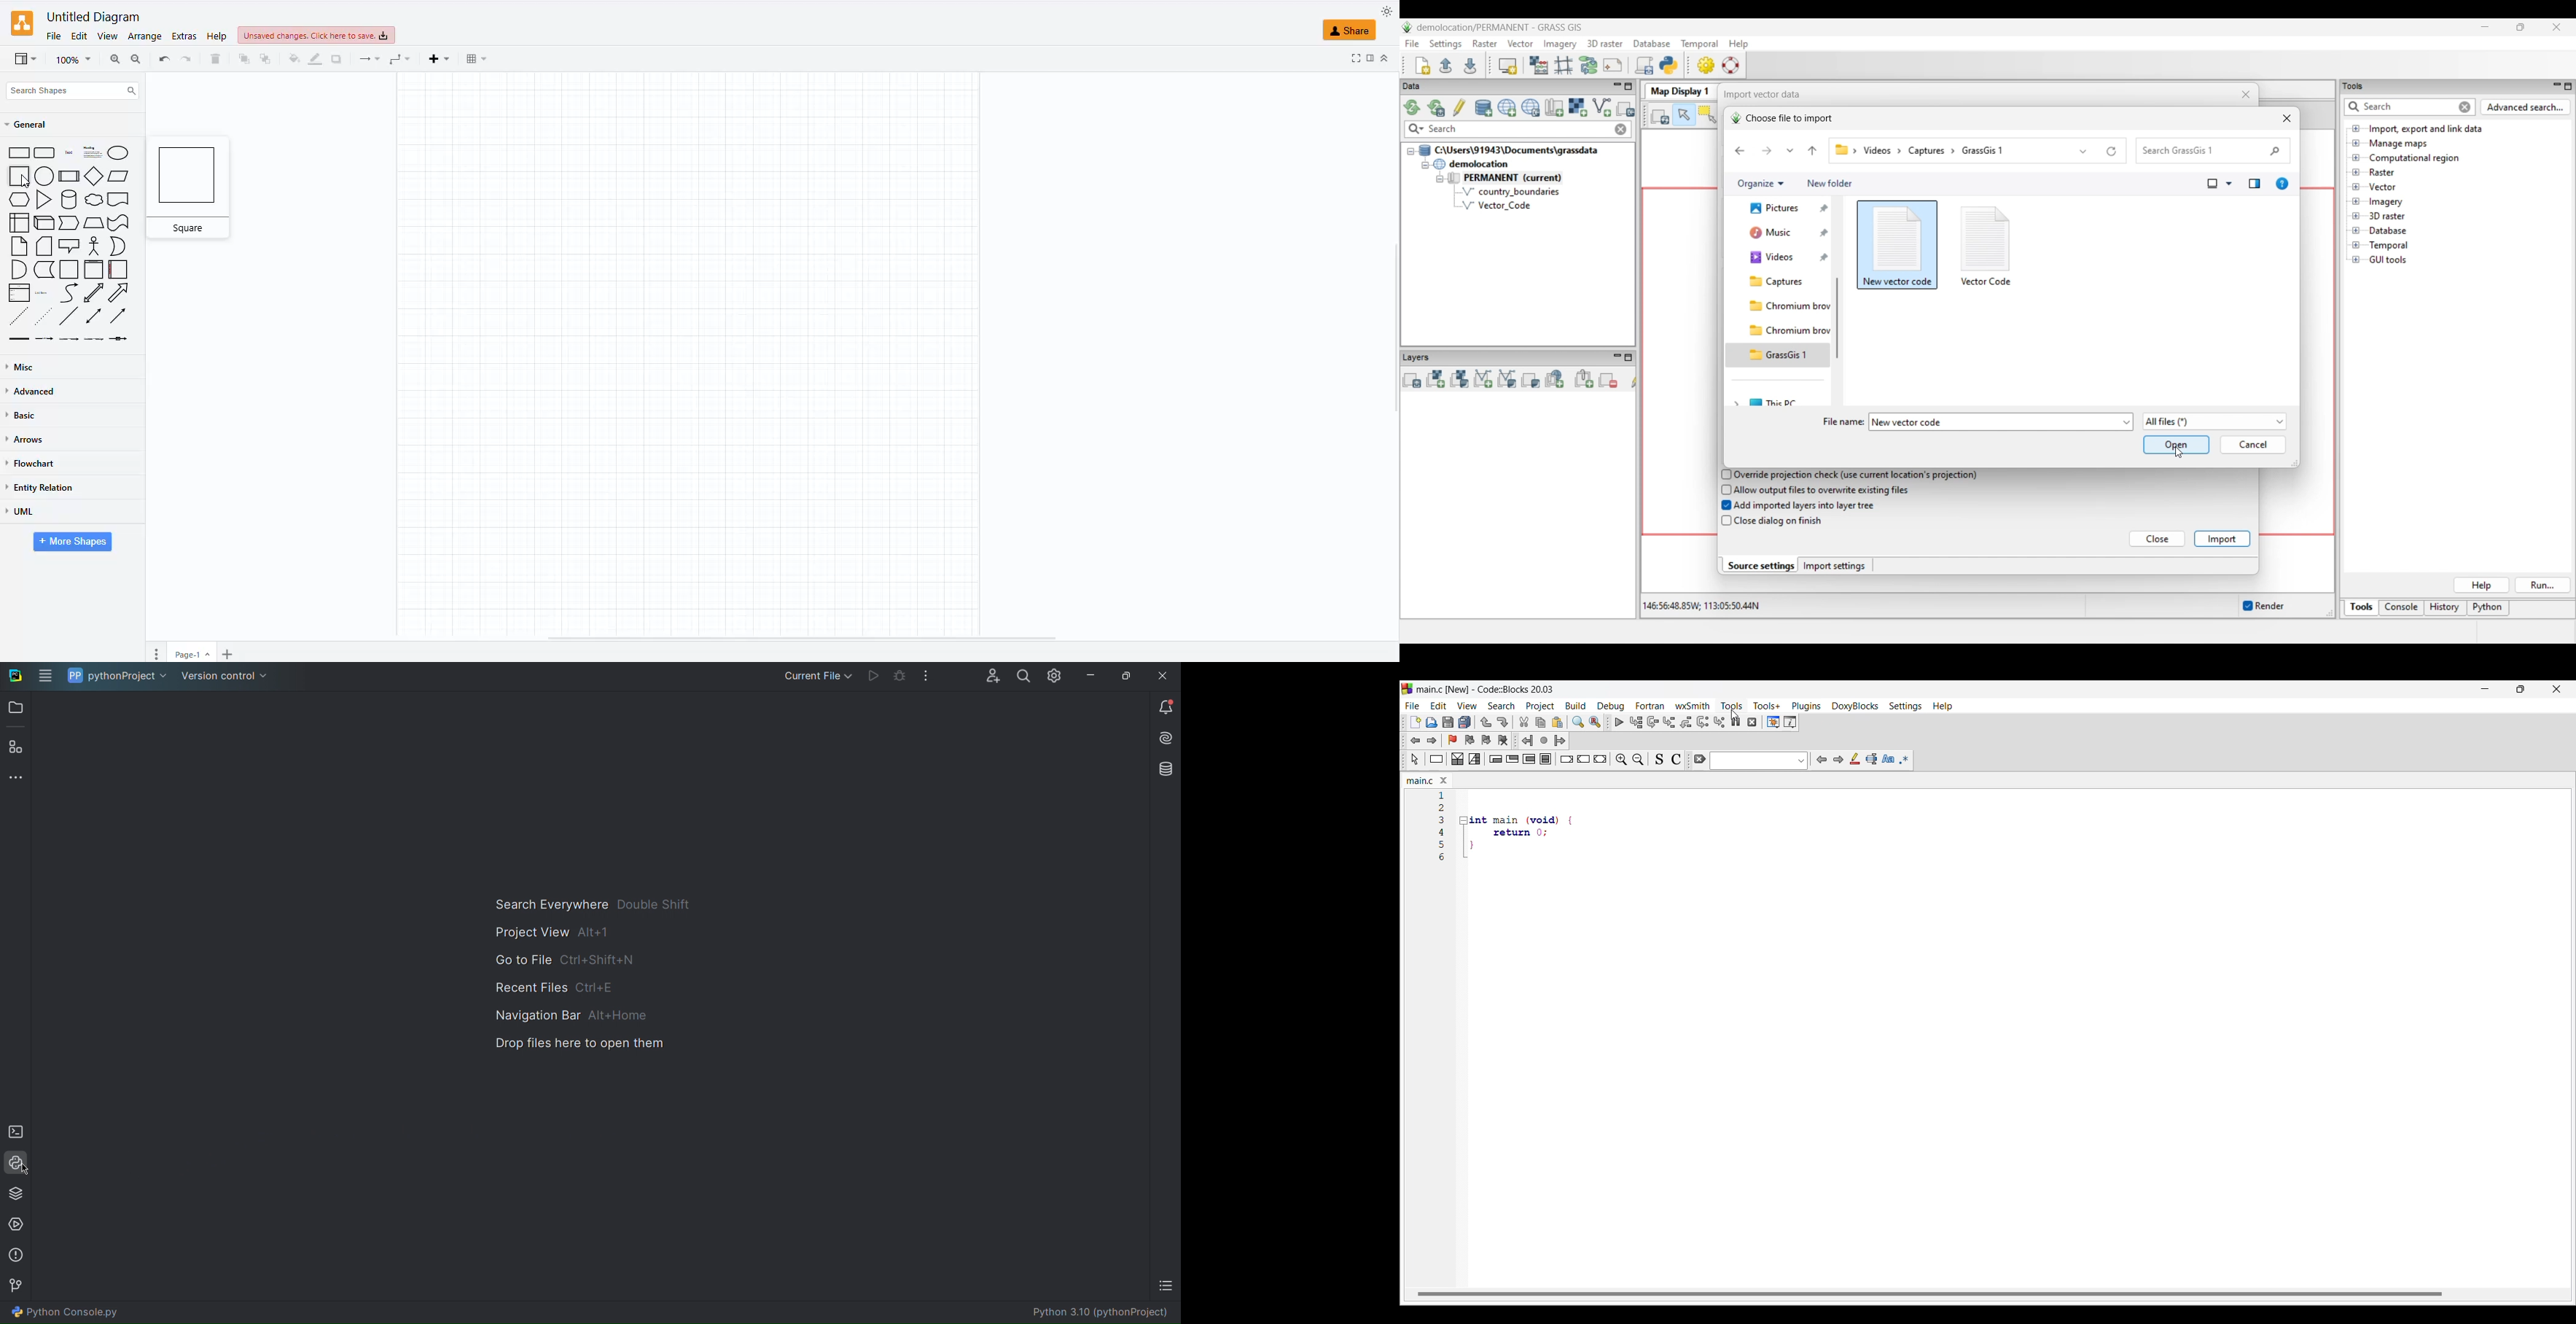  I want to click on Counting loop, so click(1529, 759).